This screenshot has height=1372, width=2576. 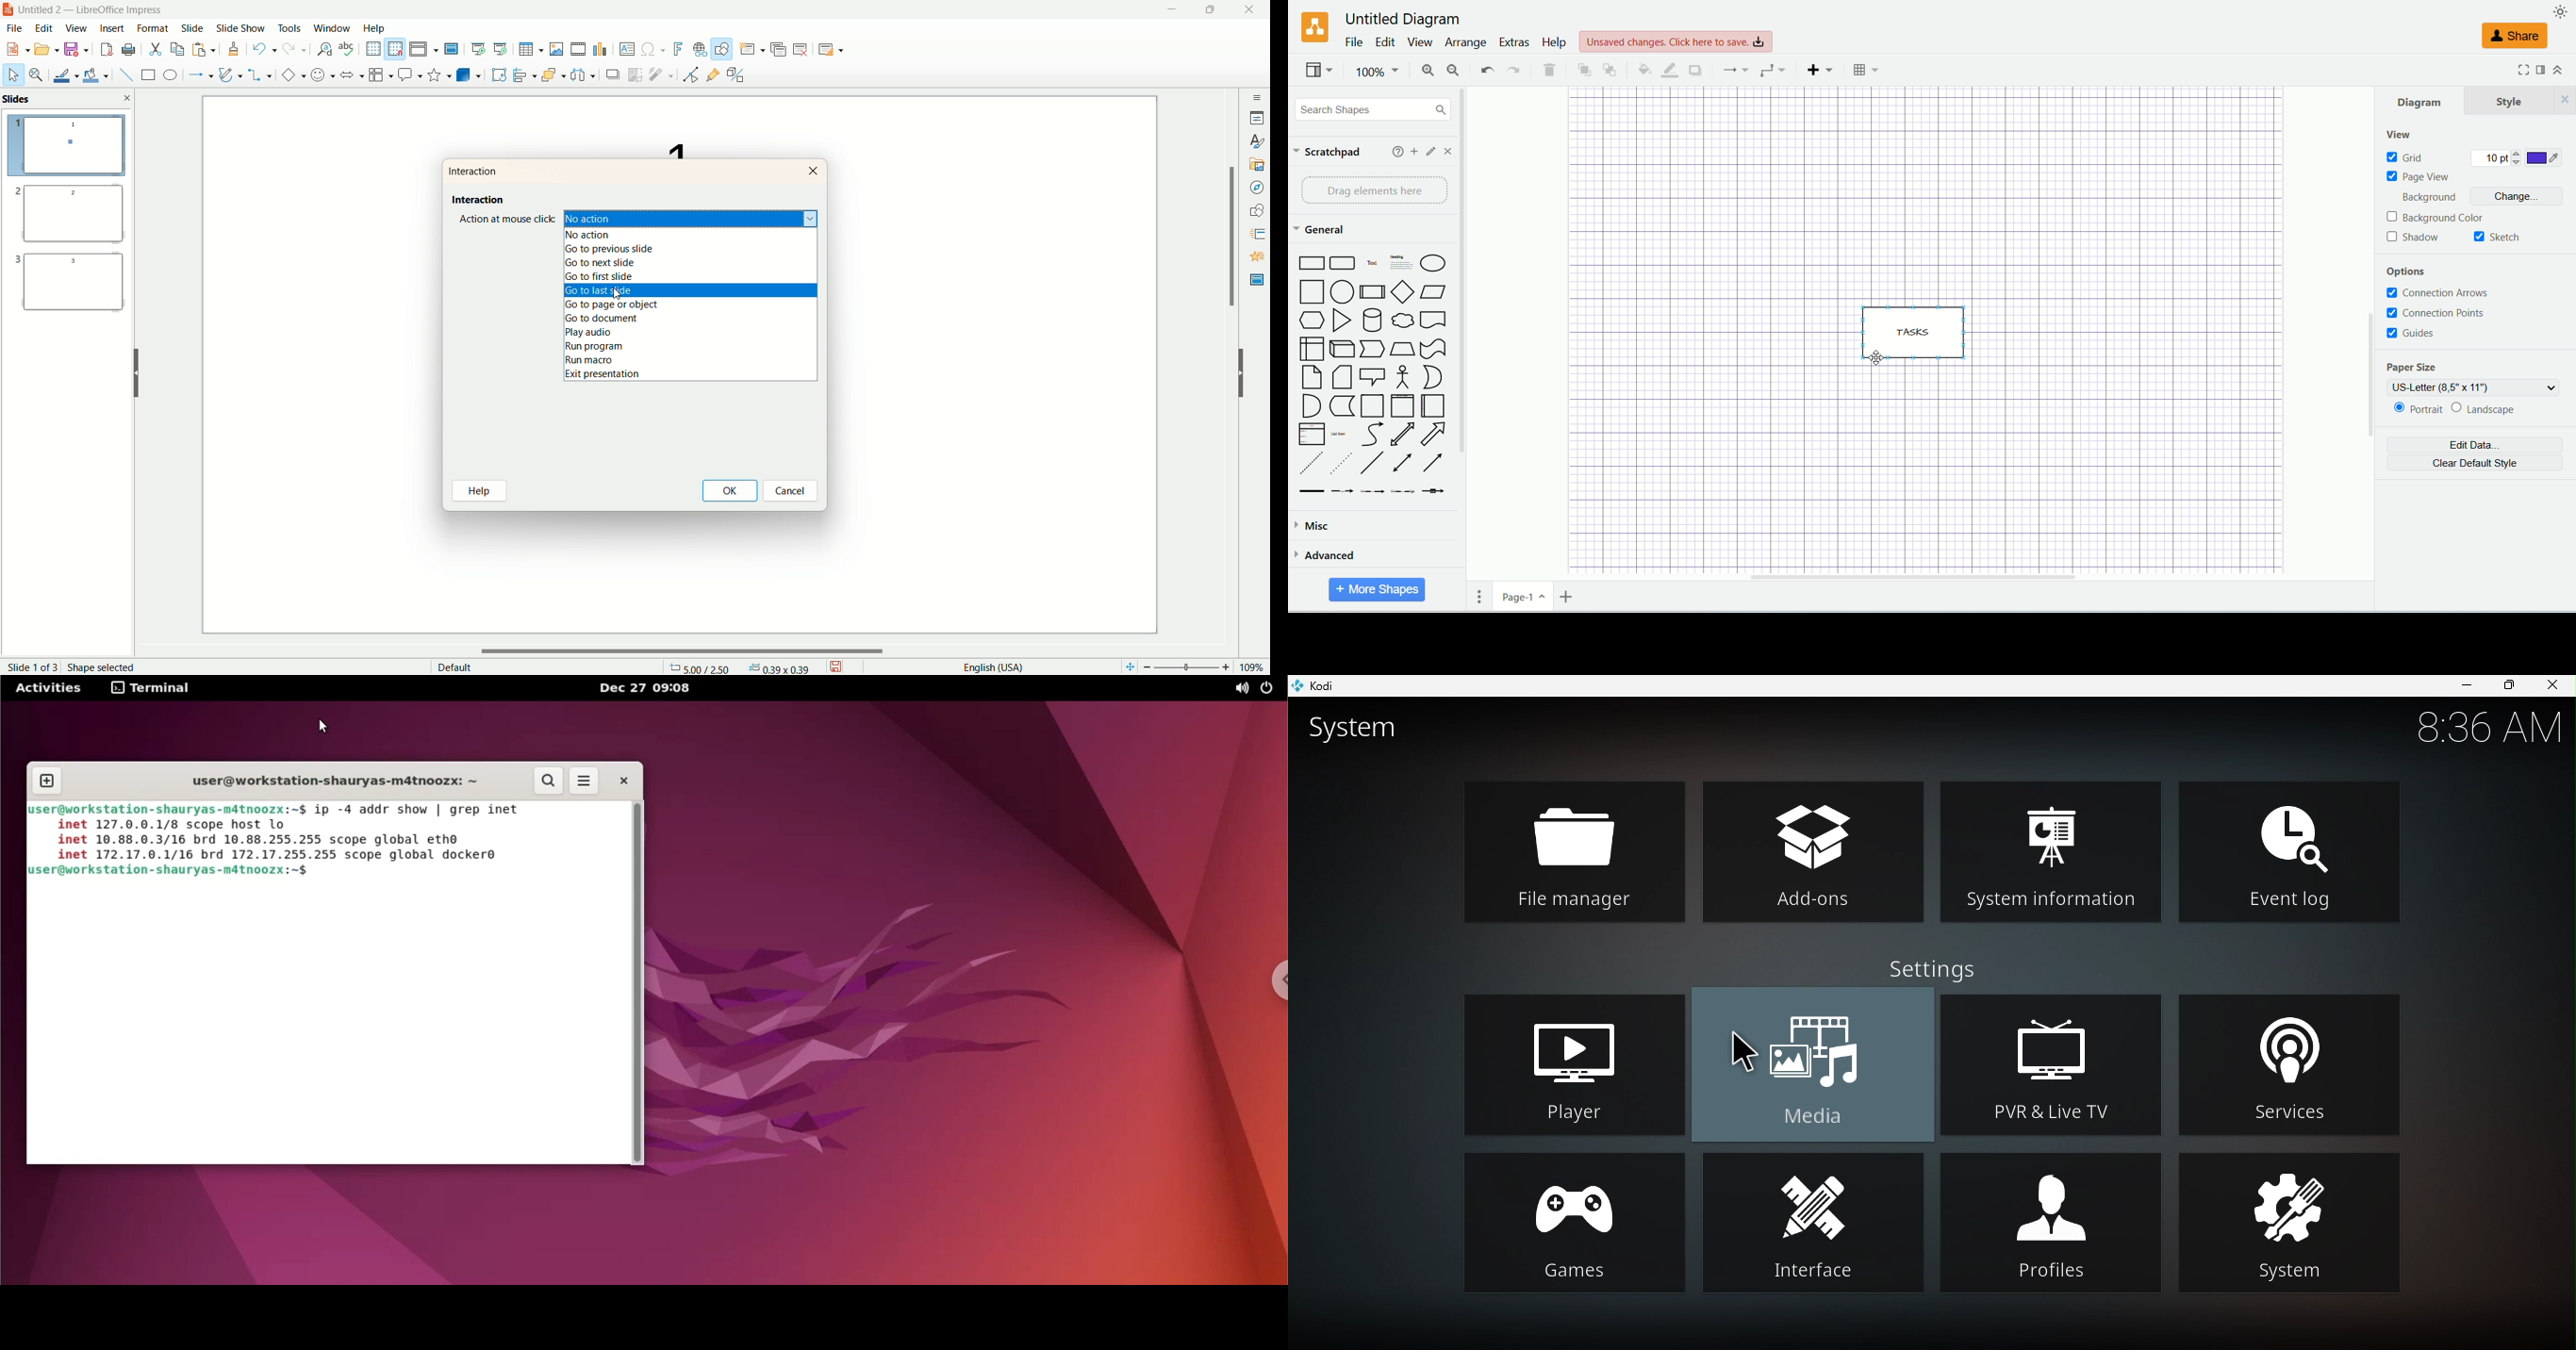 I want to click on Parallelogram, so click(x=1434, y=292).